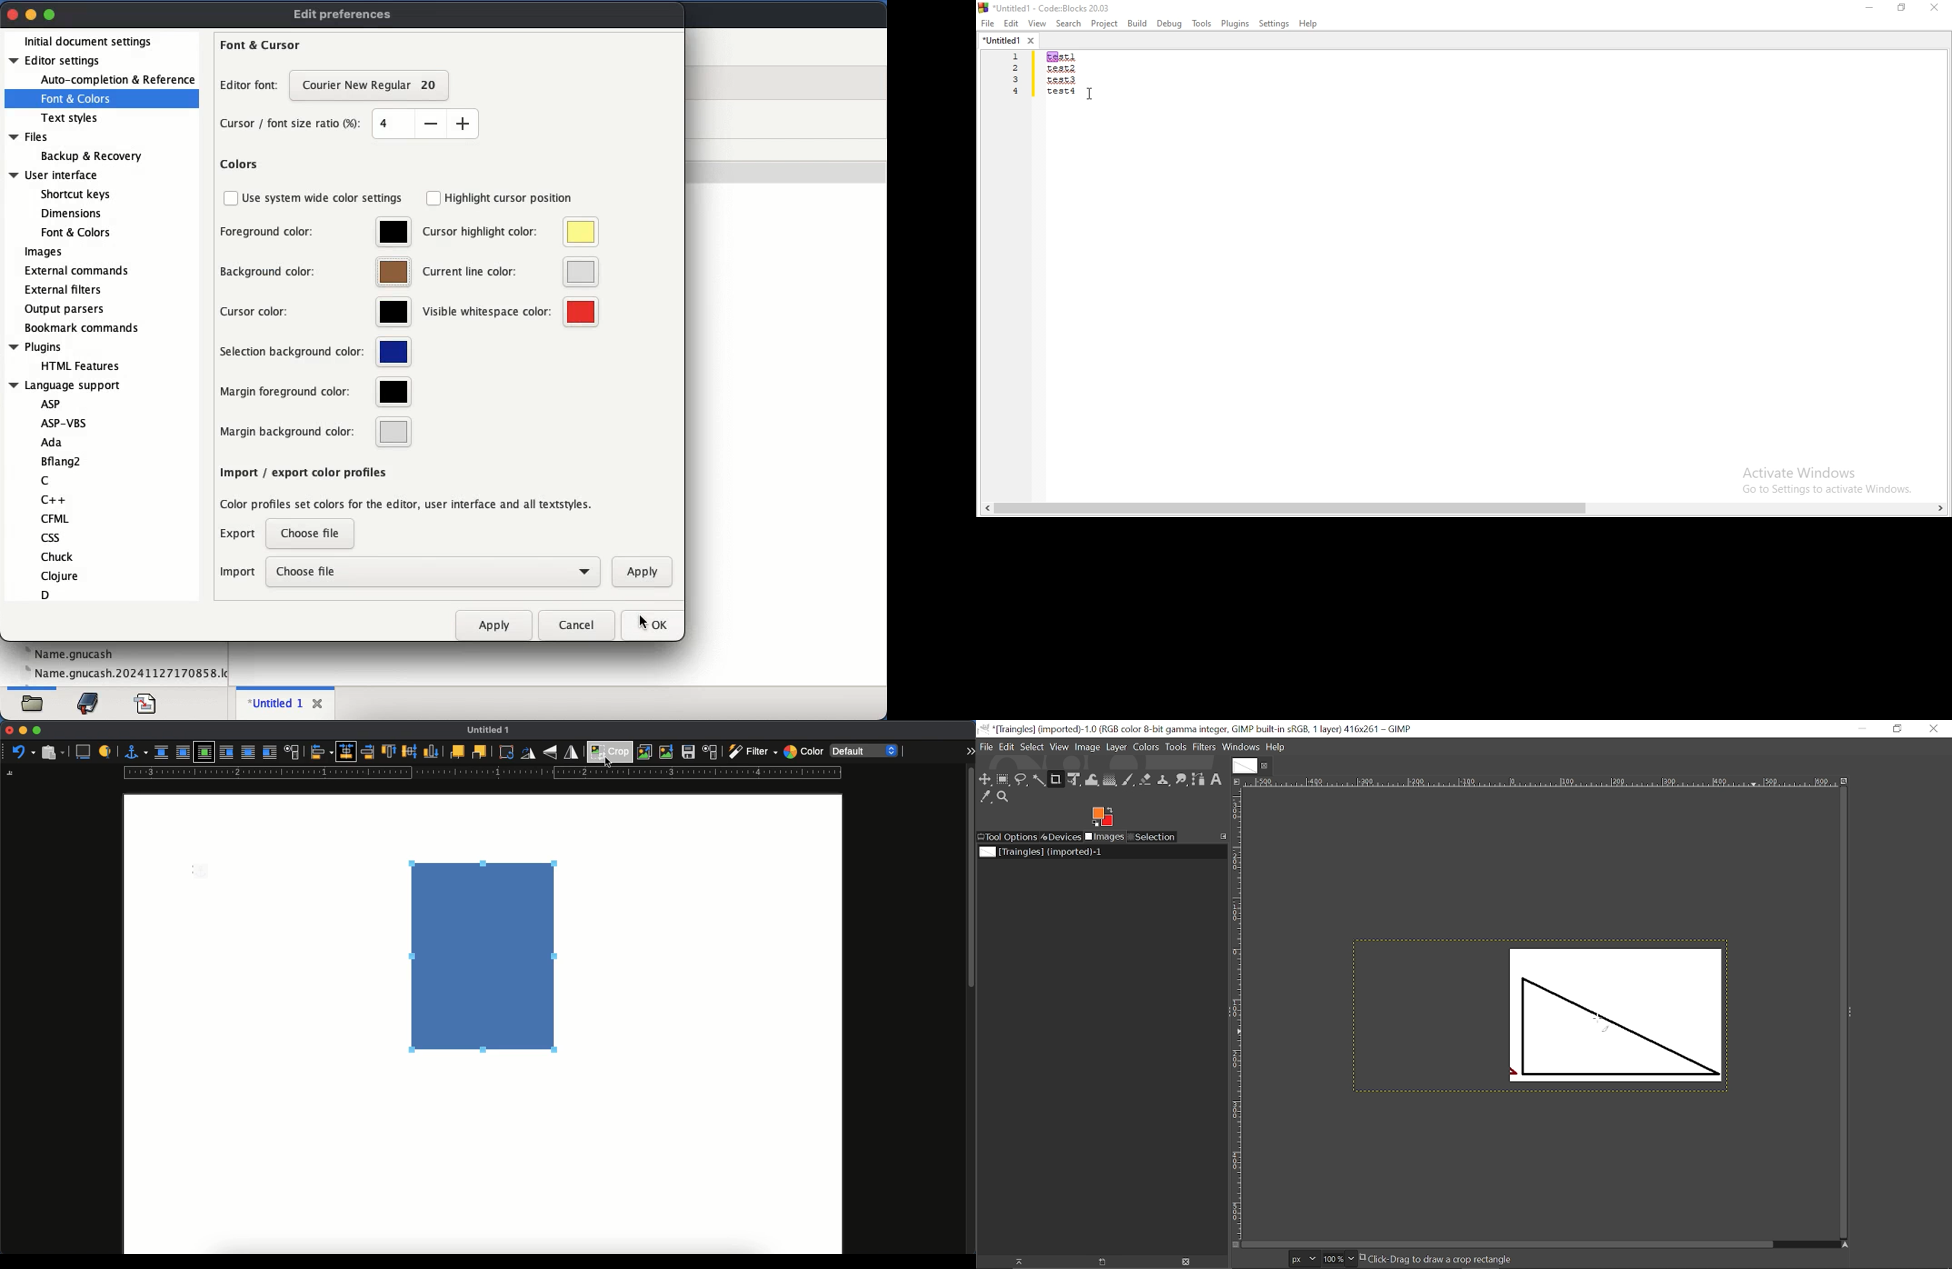  What do you see at coordinates (55, 519) in the screenshot?
I see `CFML` at bounding box center [55, 519].